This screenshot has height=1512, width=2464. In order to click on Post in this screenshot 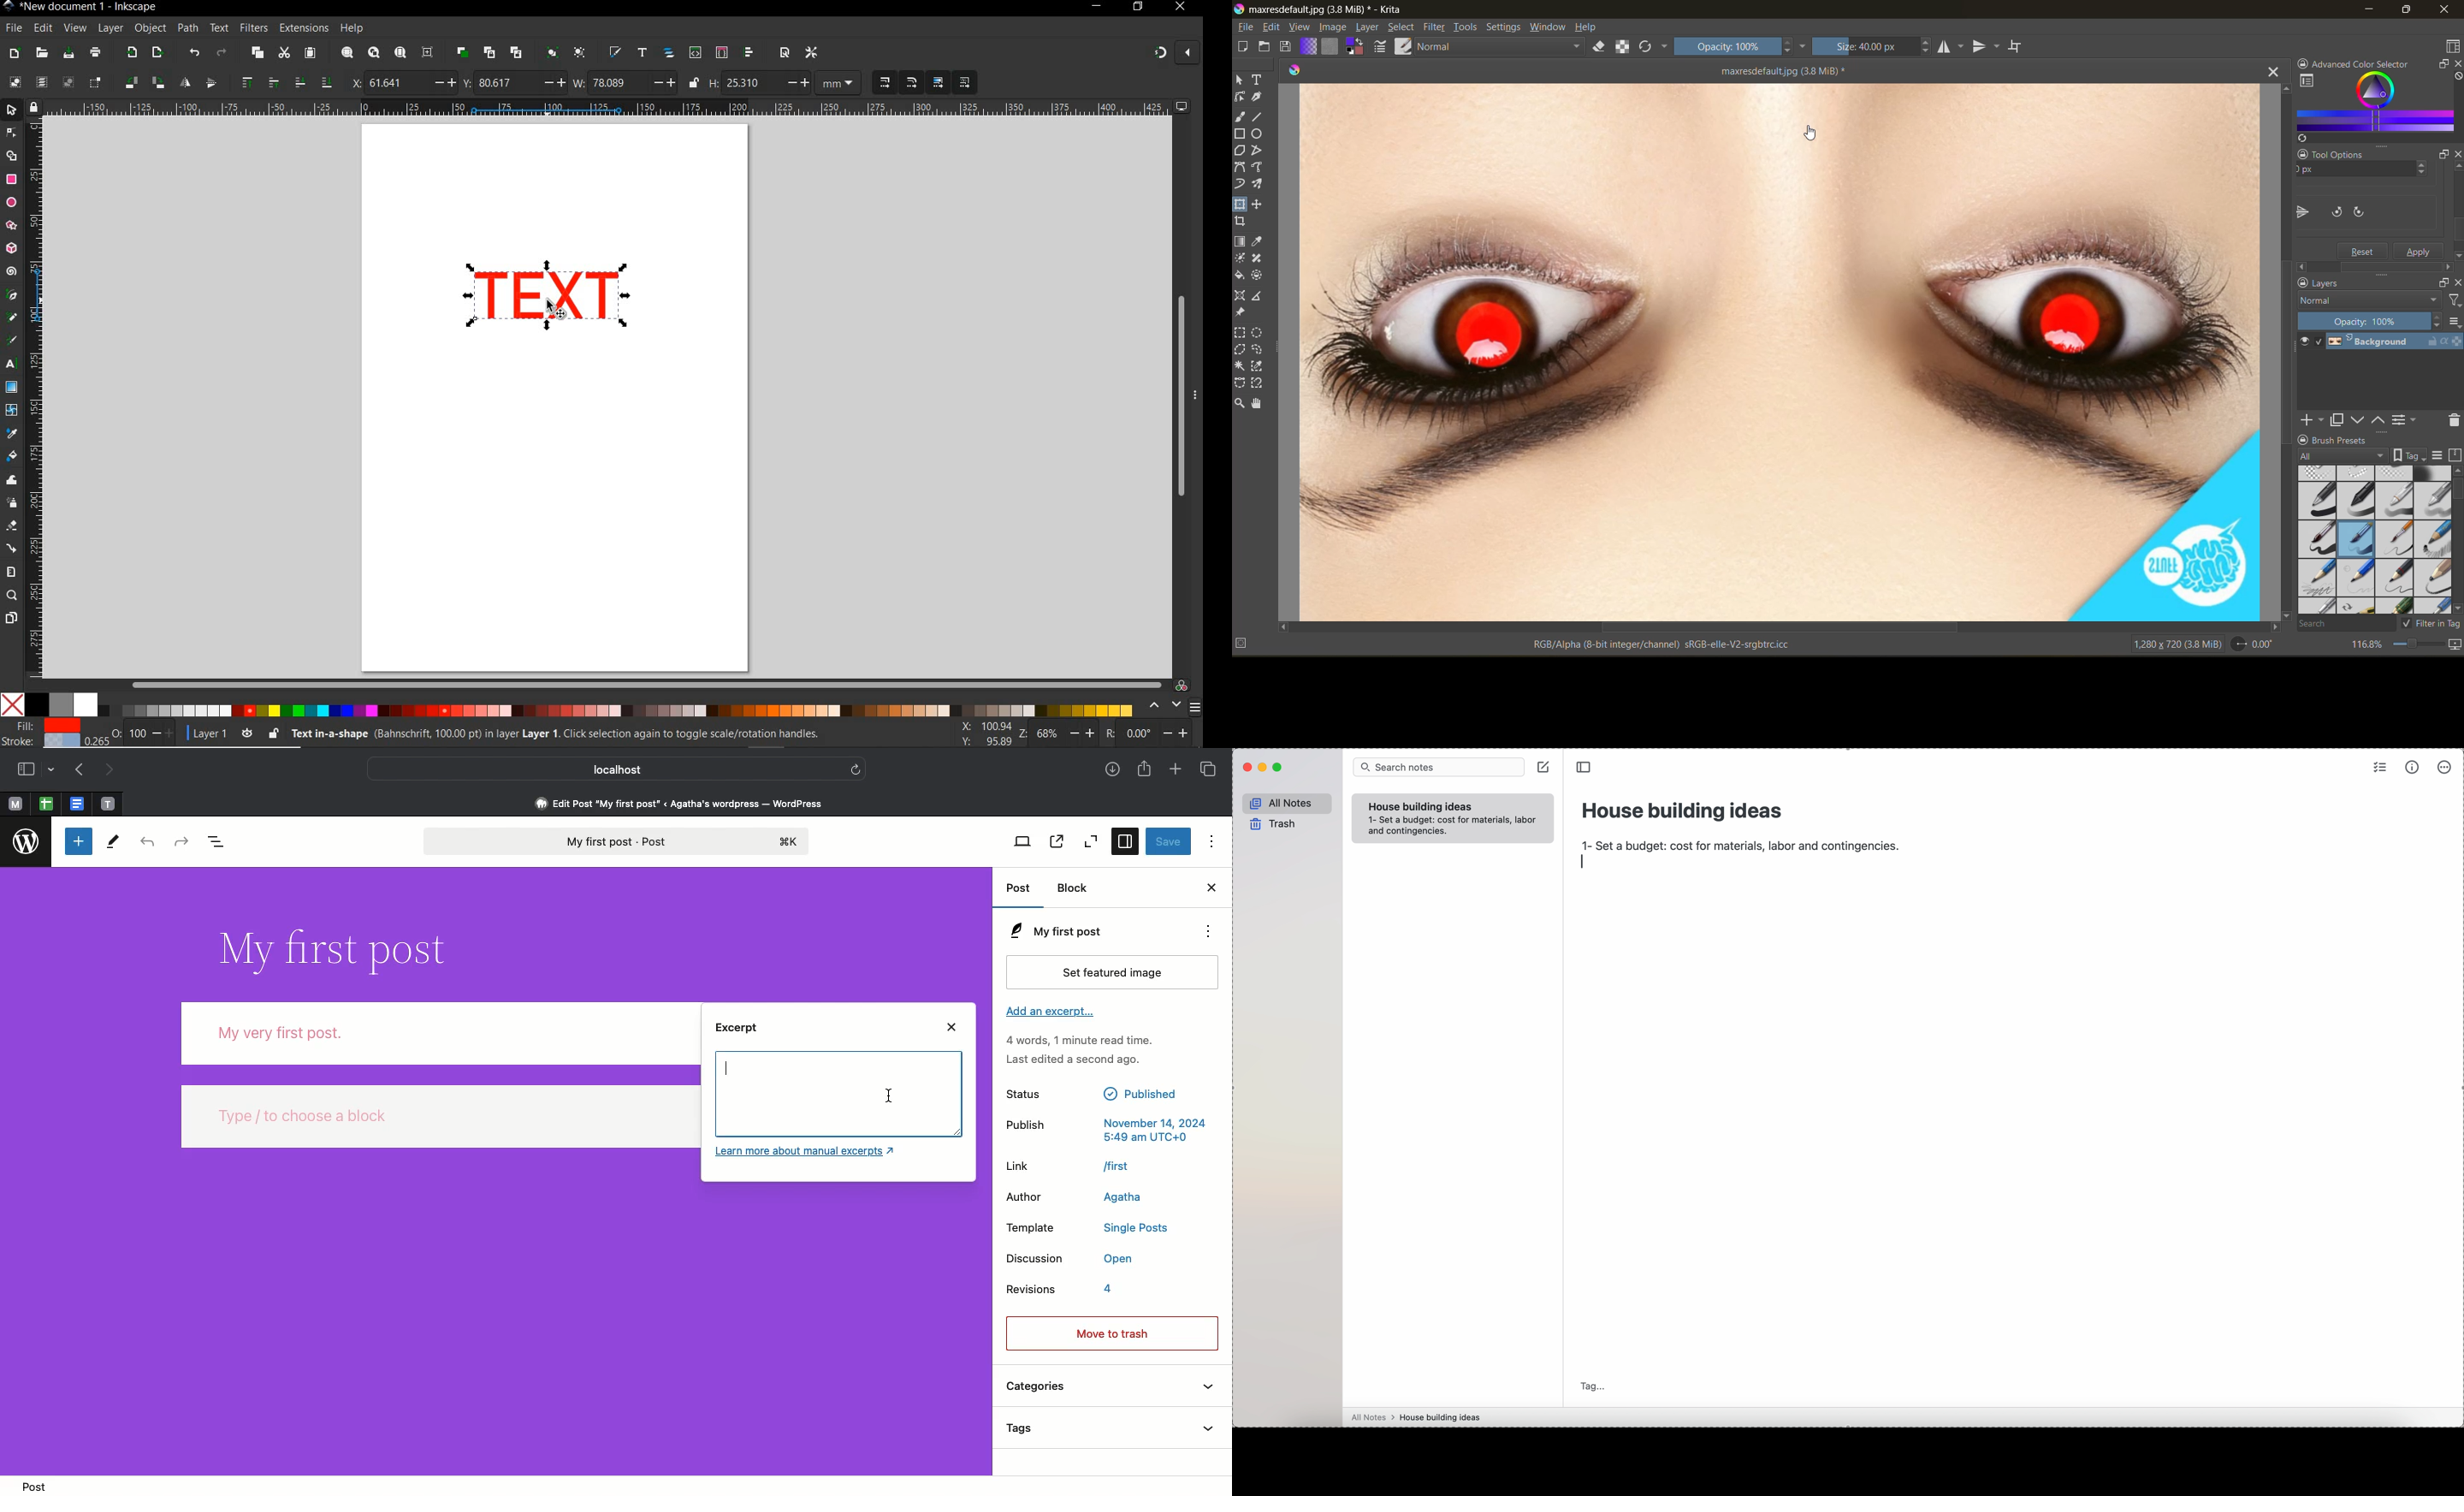, I will do `click(33, 1485)`.